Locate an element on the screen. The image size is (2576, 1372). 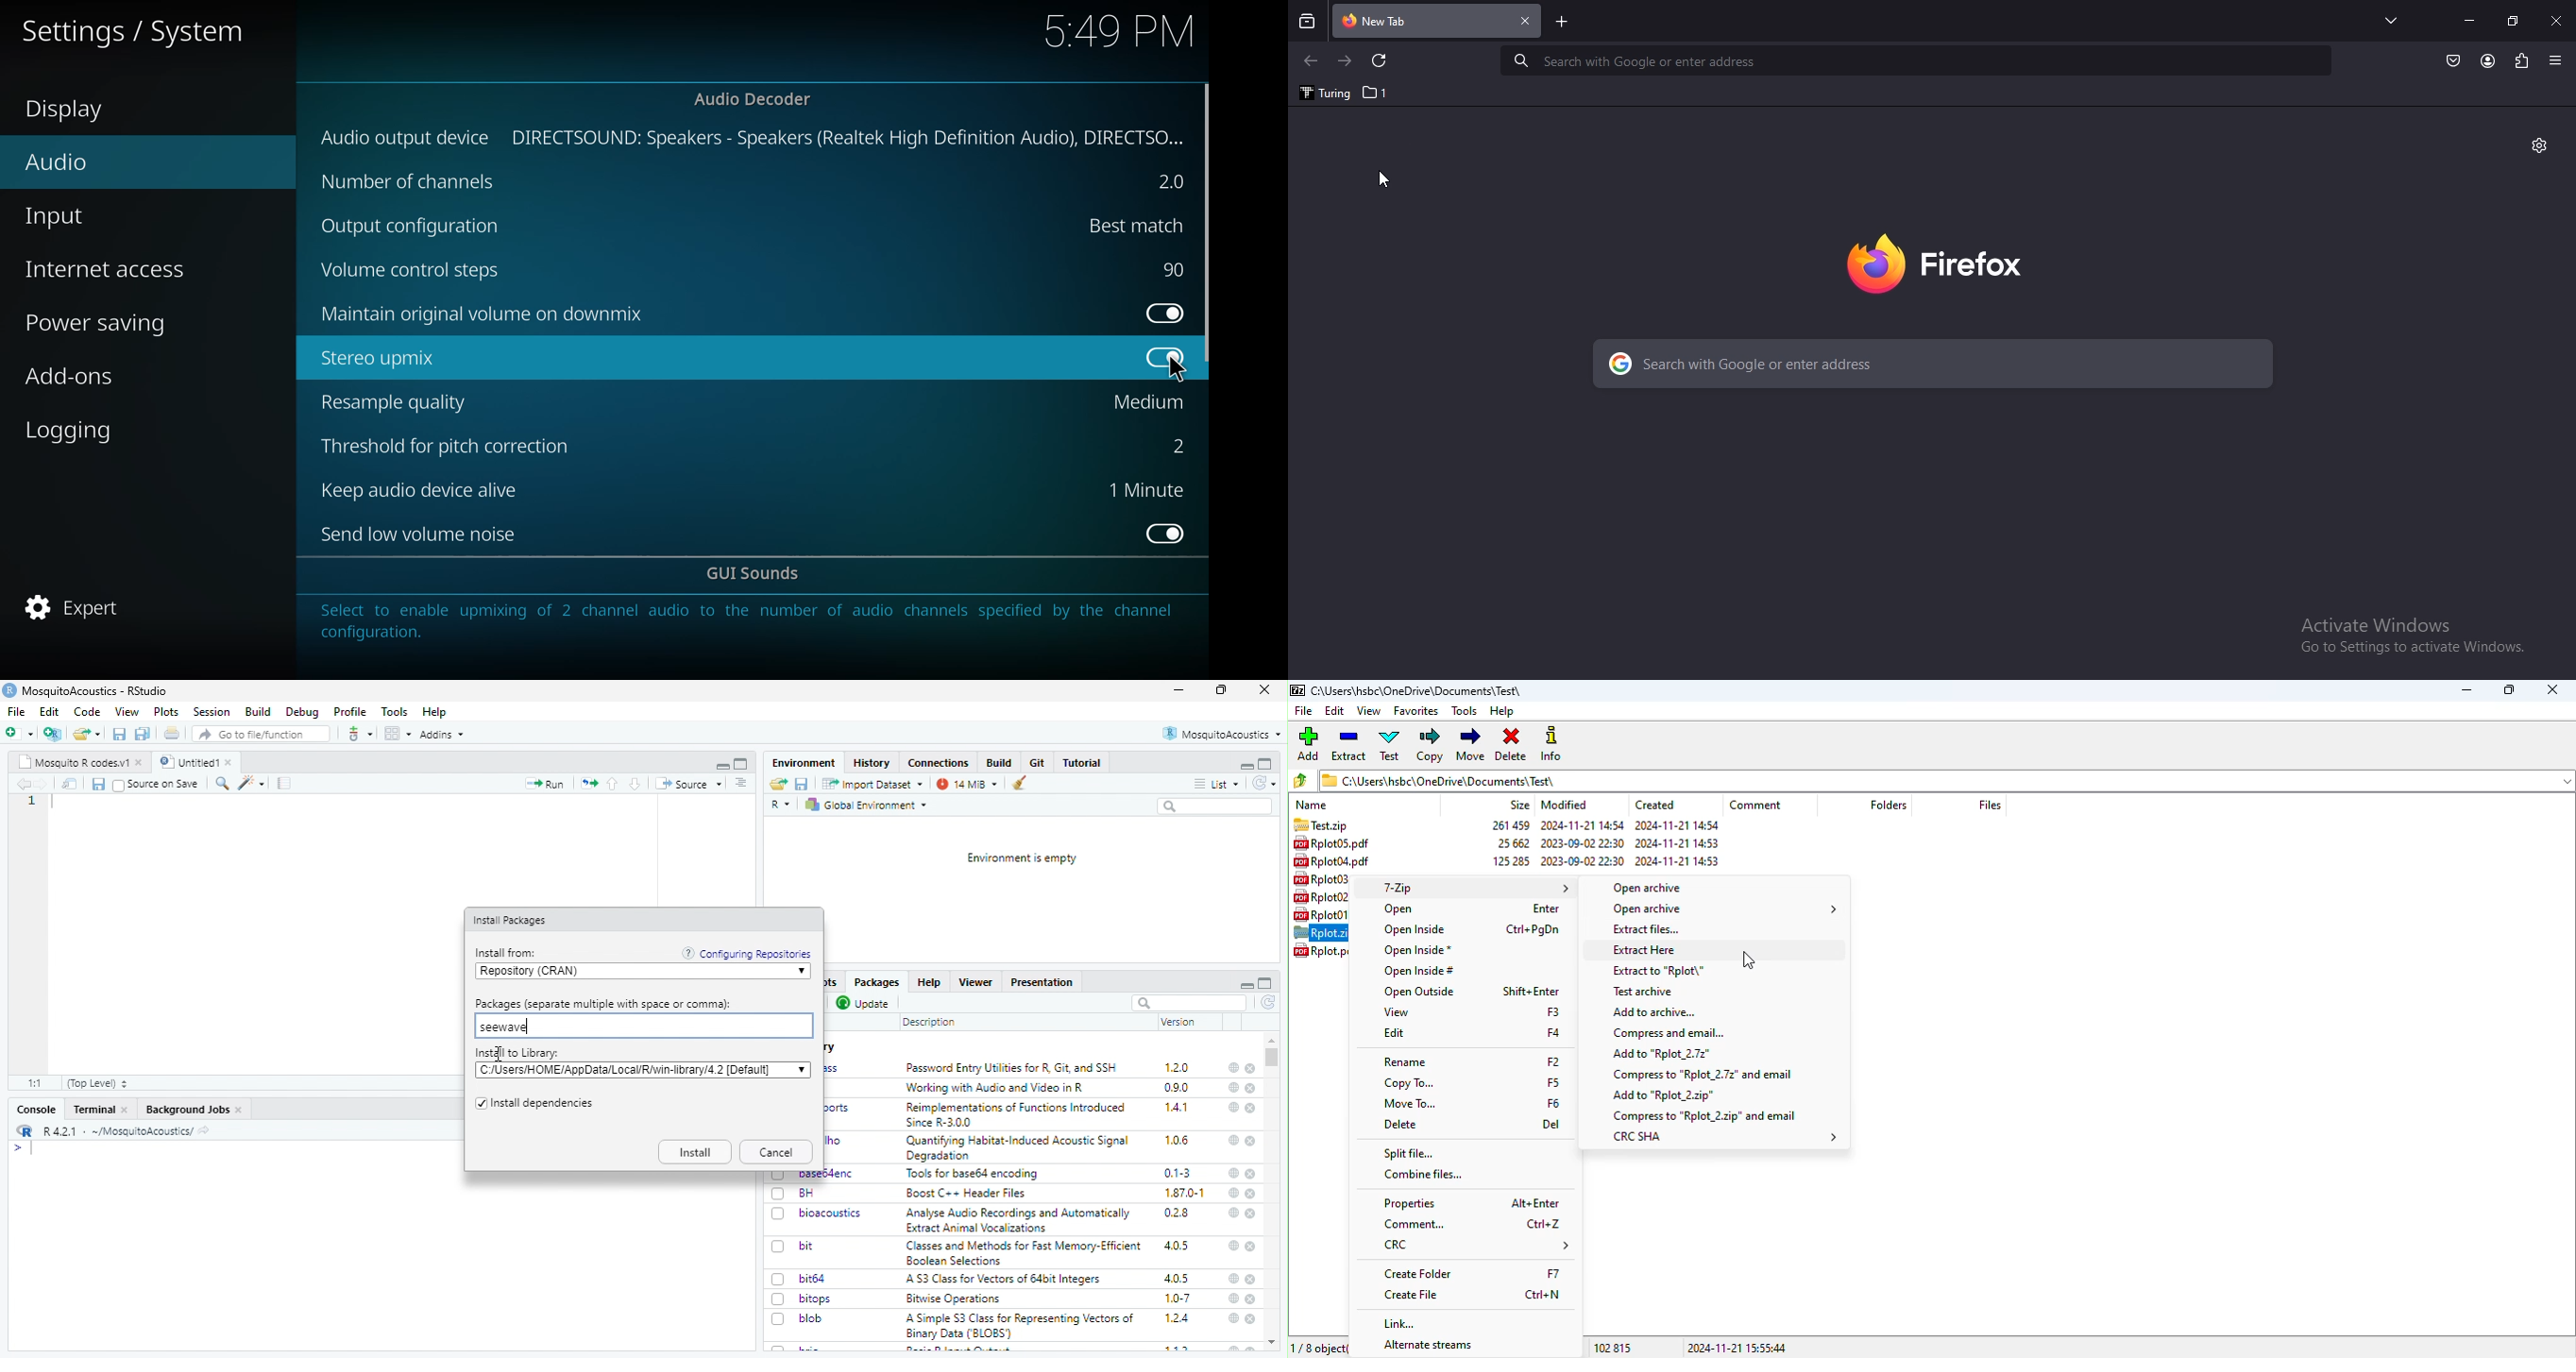
open file is located at coordinates (20, 734).